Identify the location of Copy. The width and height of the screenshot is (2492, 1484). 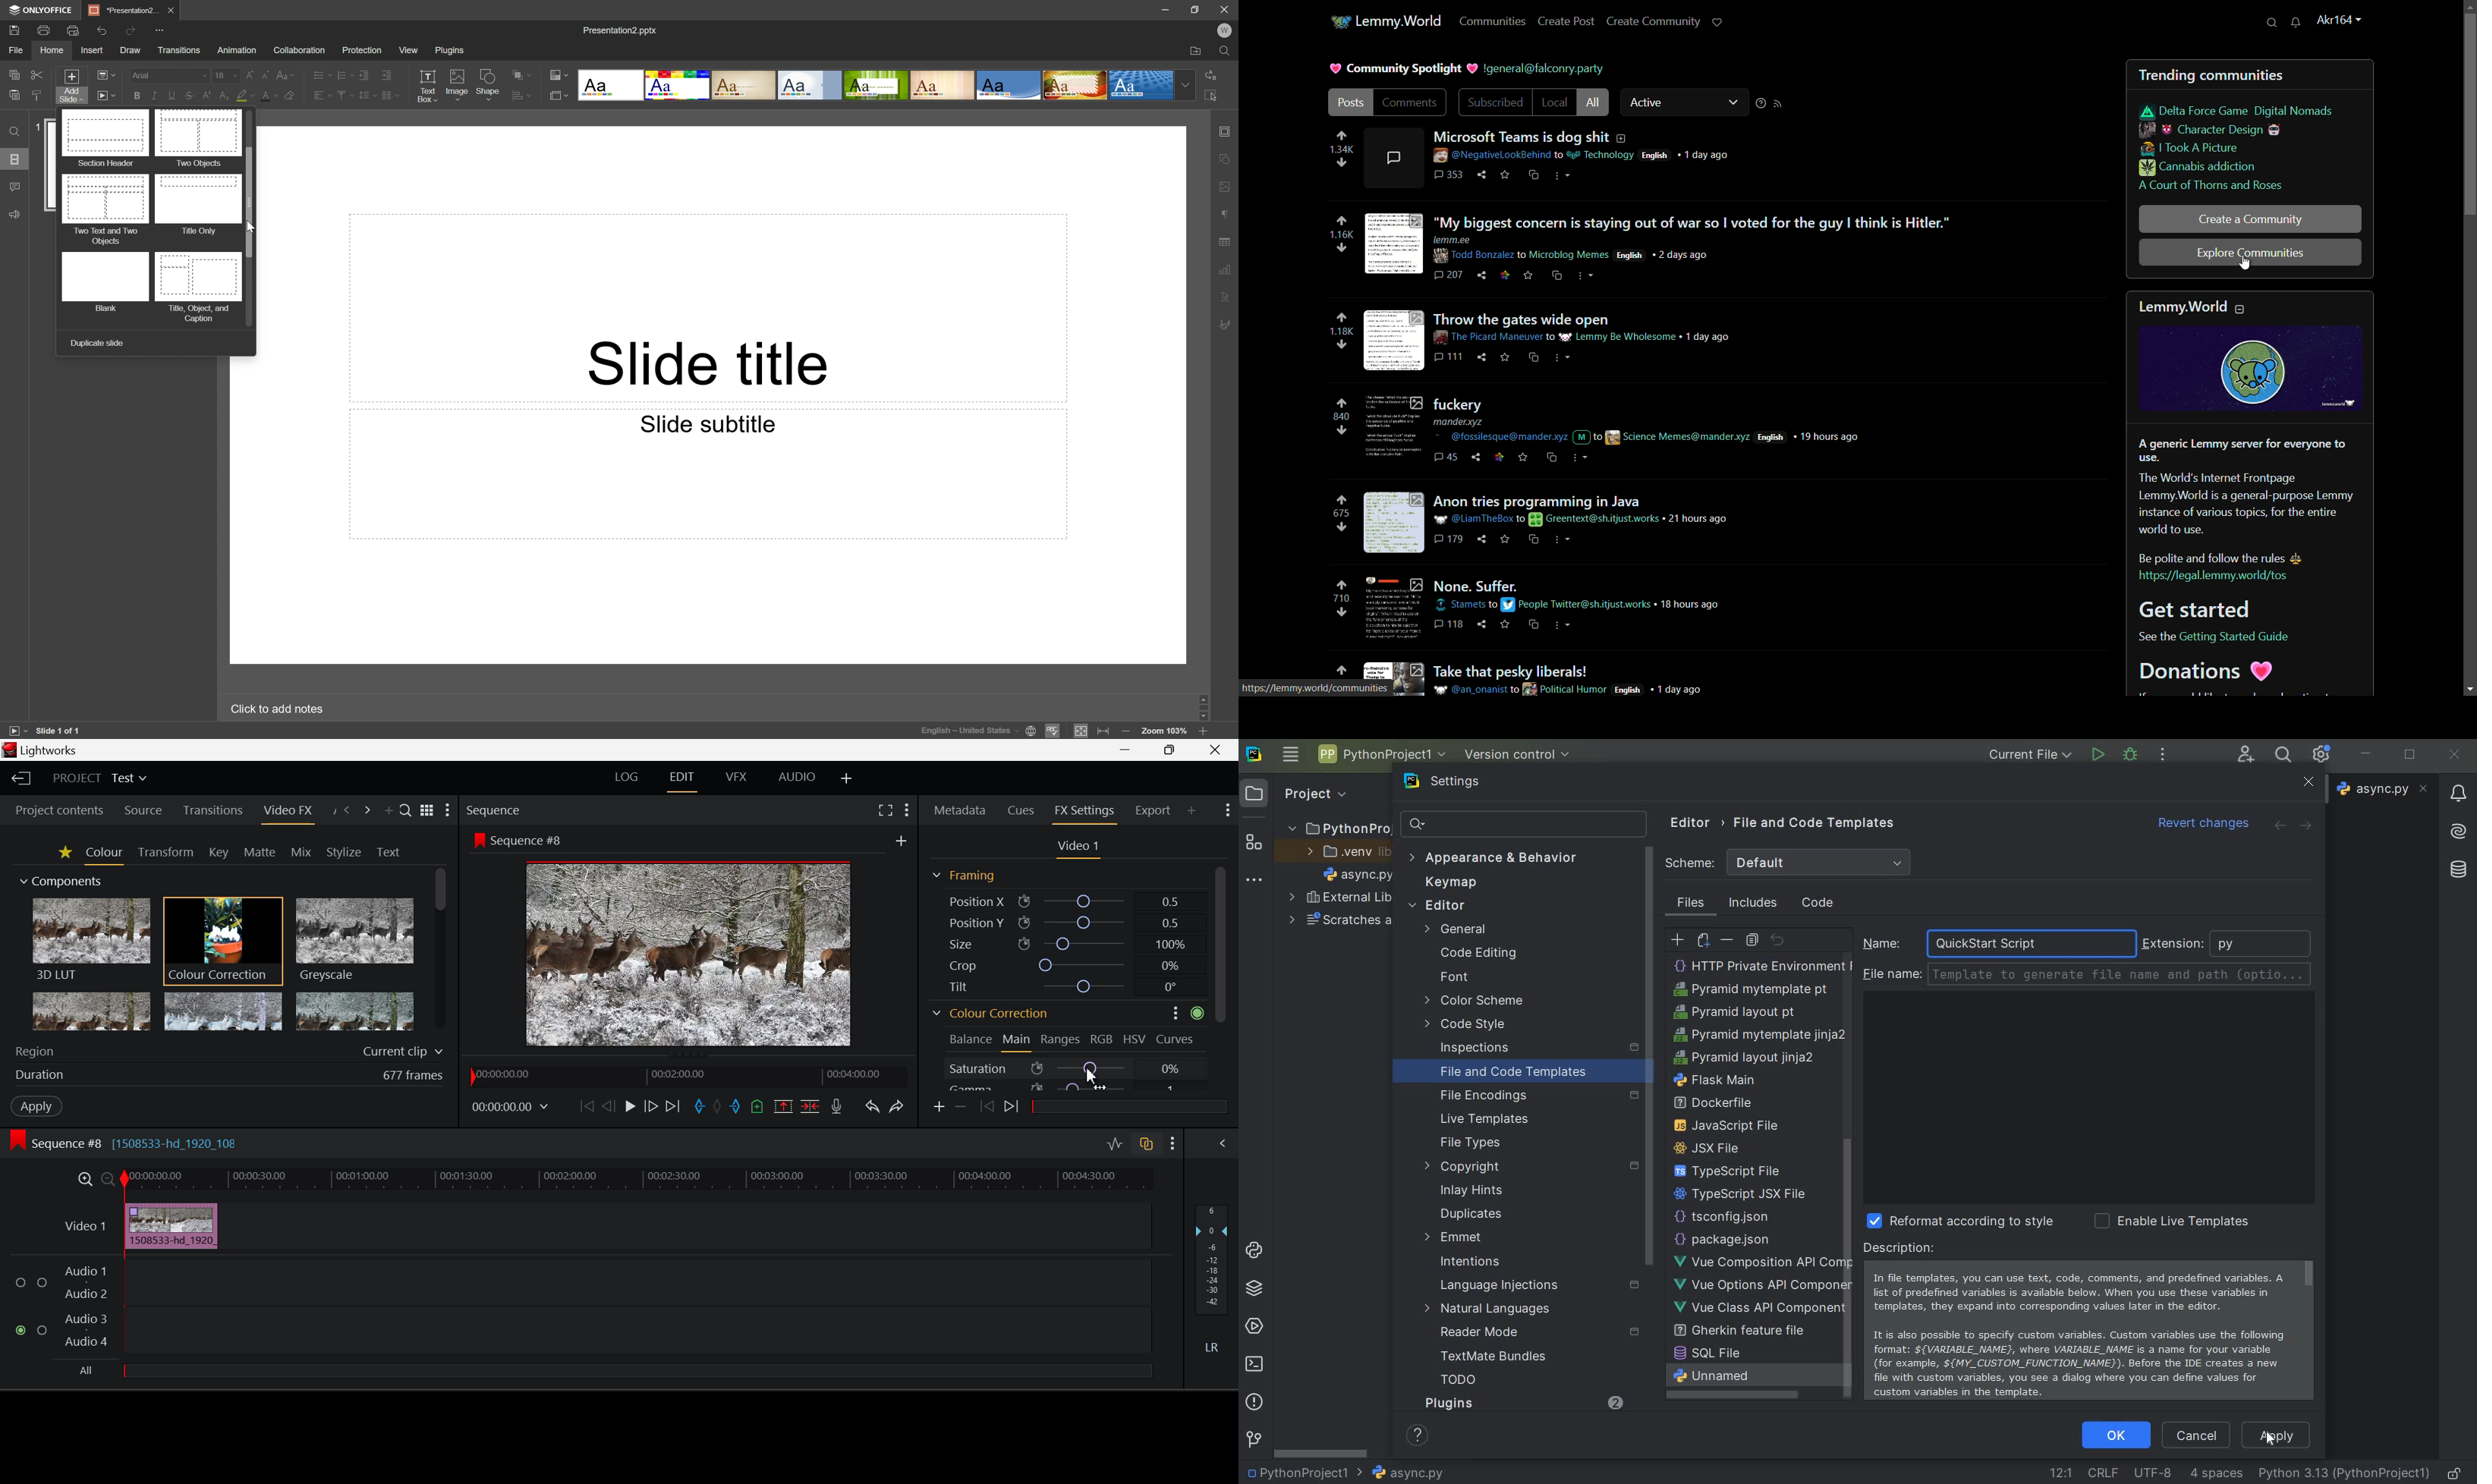
(15, 74).